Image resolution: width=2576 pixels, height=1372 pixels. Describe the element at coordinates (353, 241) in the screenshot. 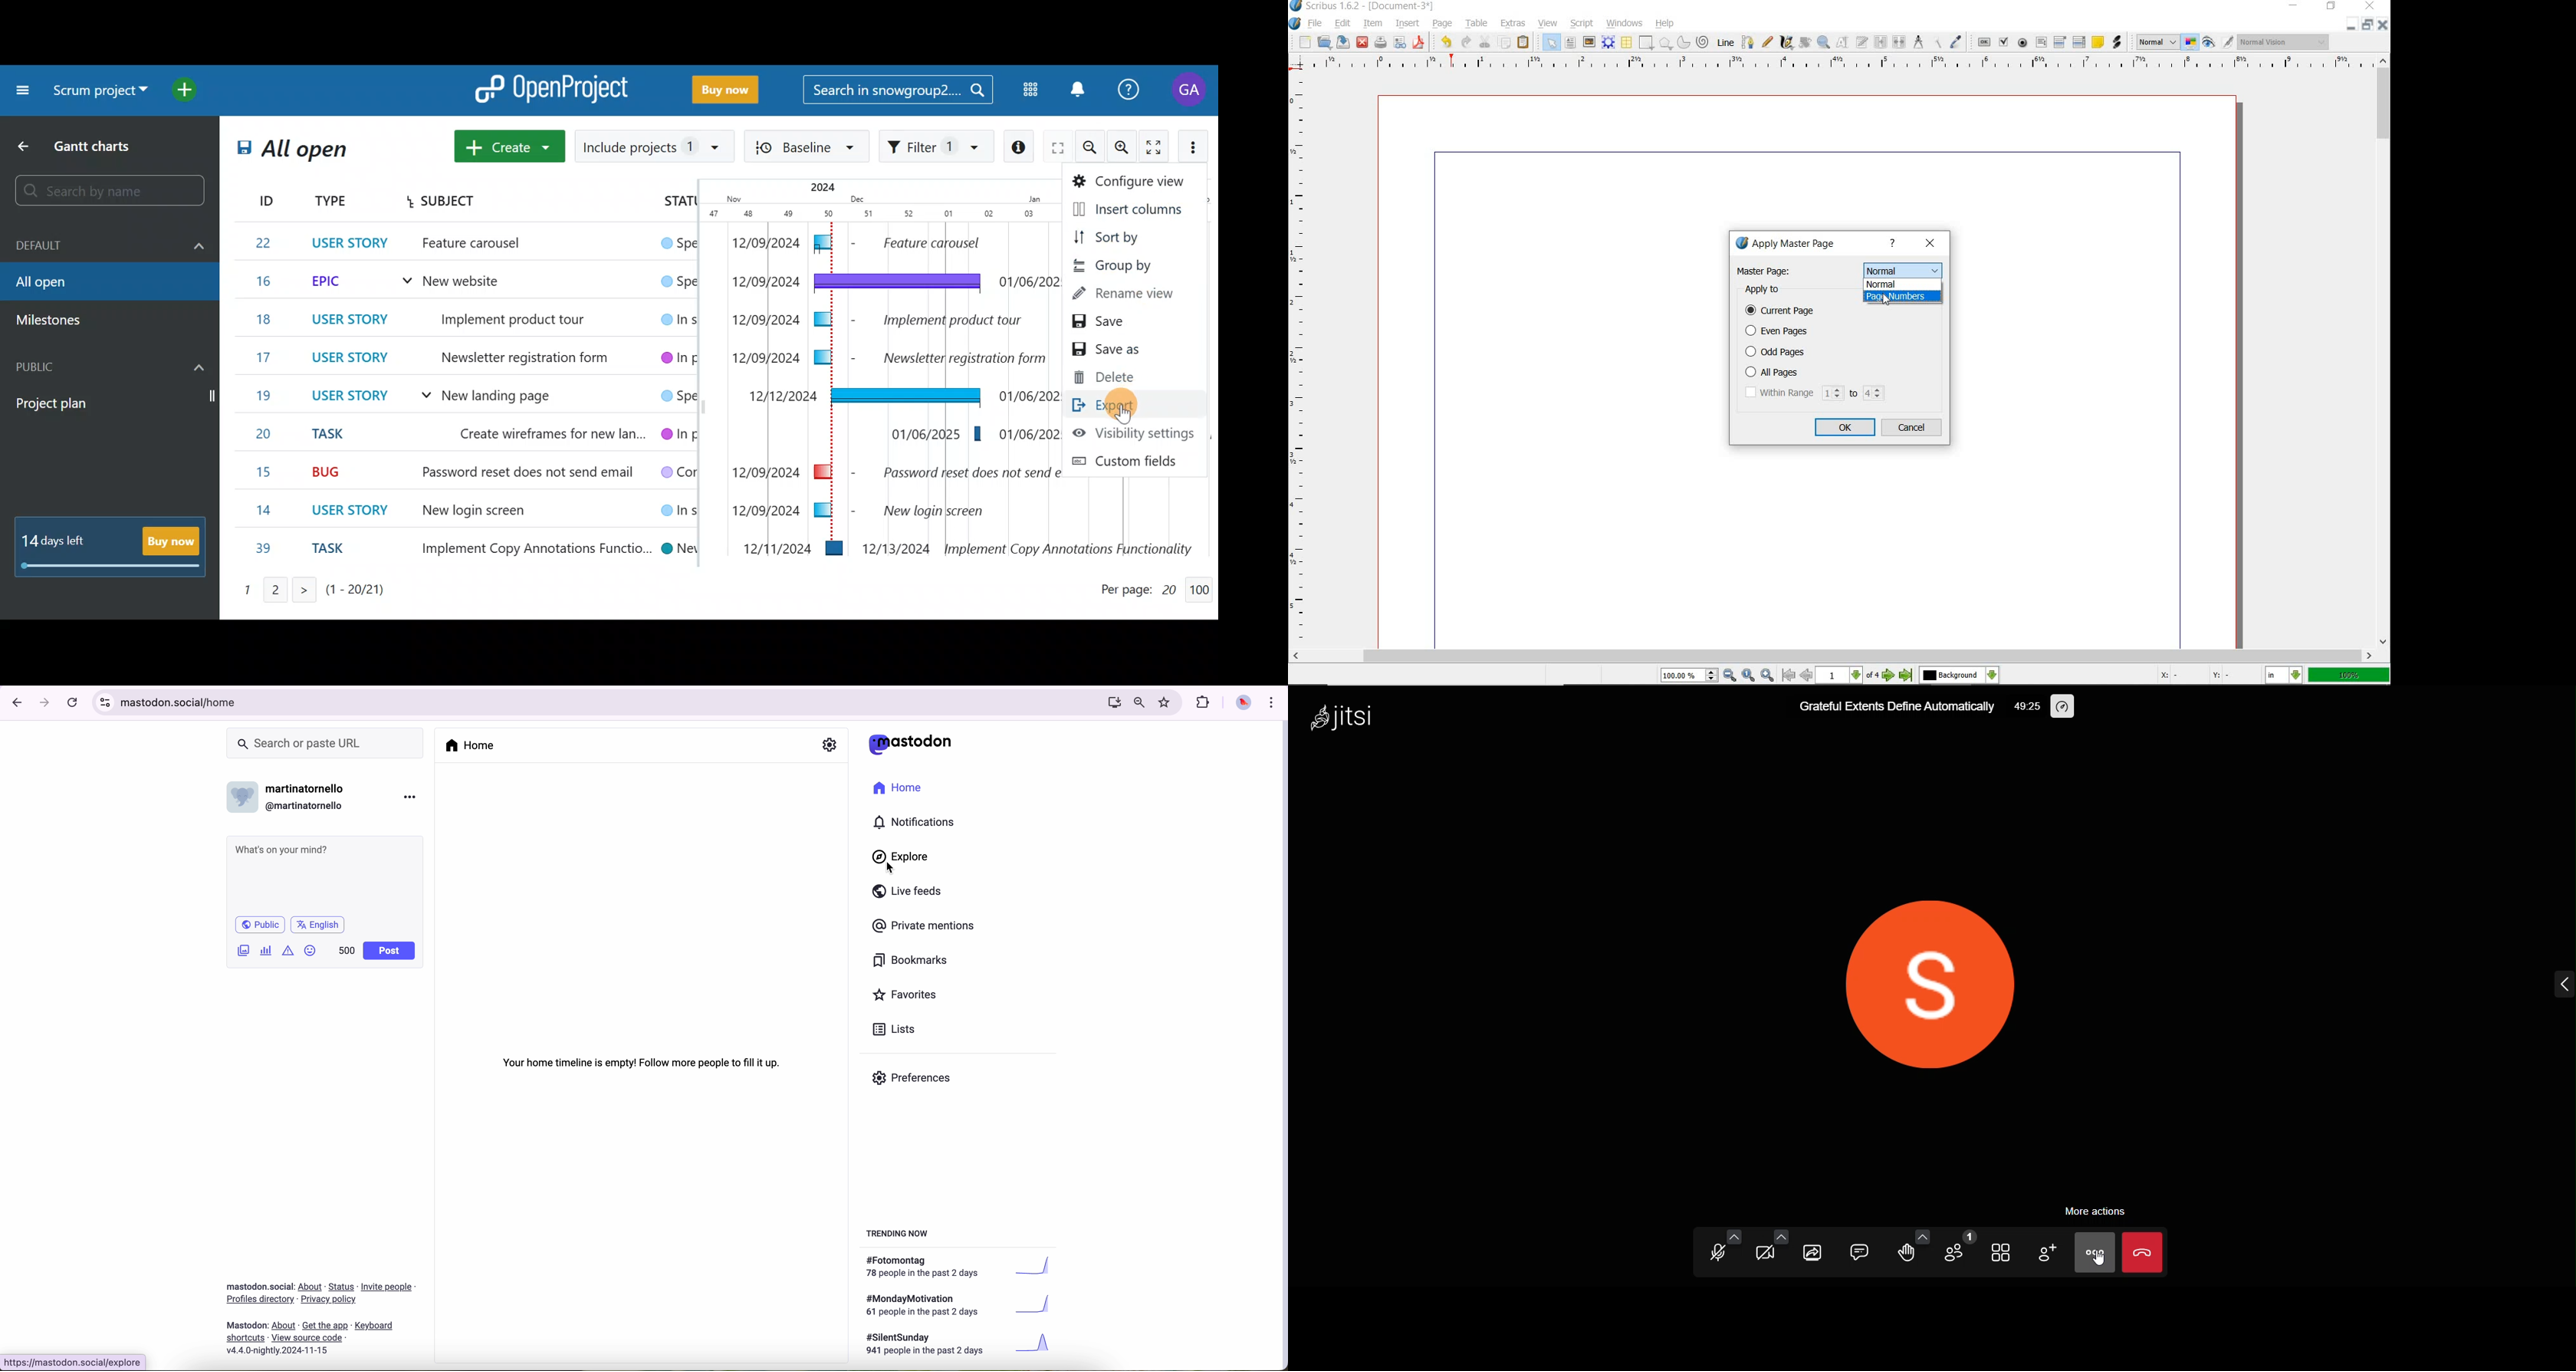

I see `USER STORY` at that location.